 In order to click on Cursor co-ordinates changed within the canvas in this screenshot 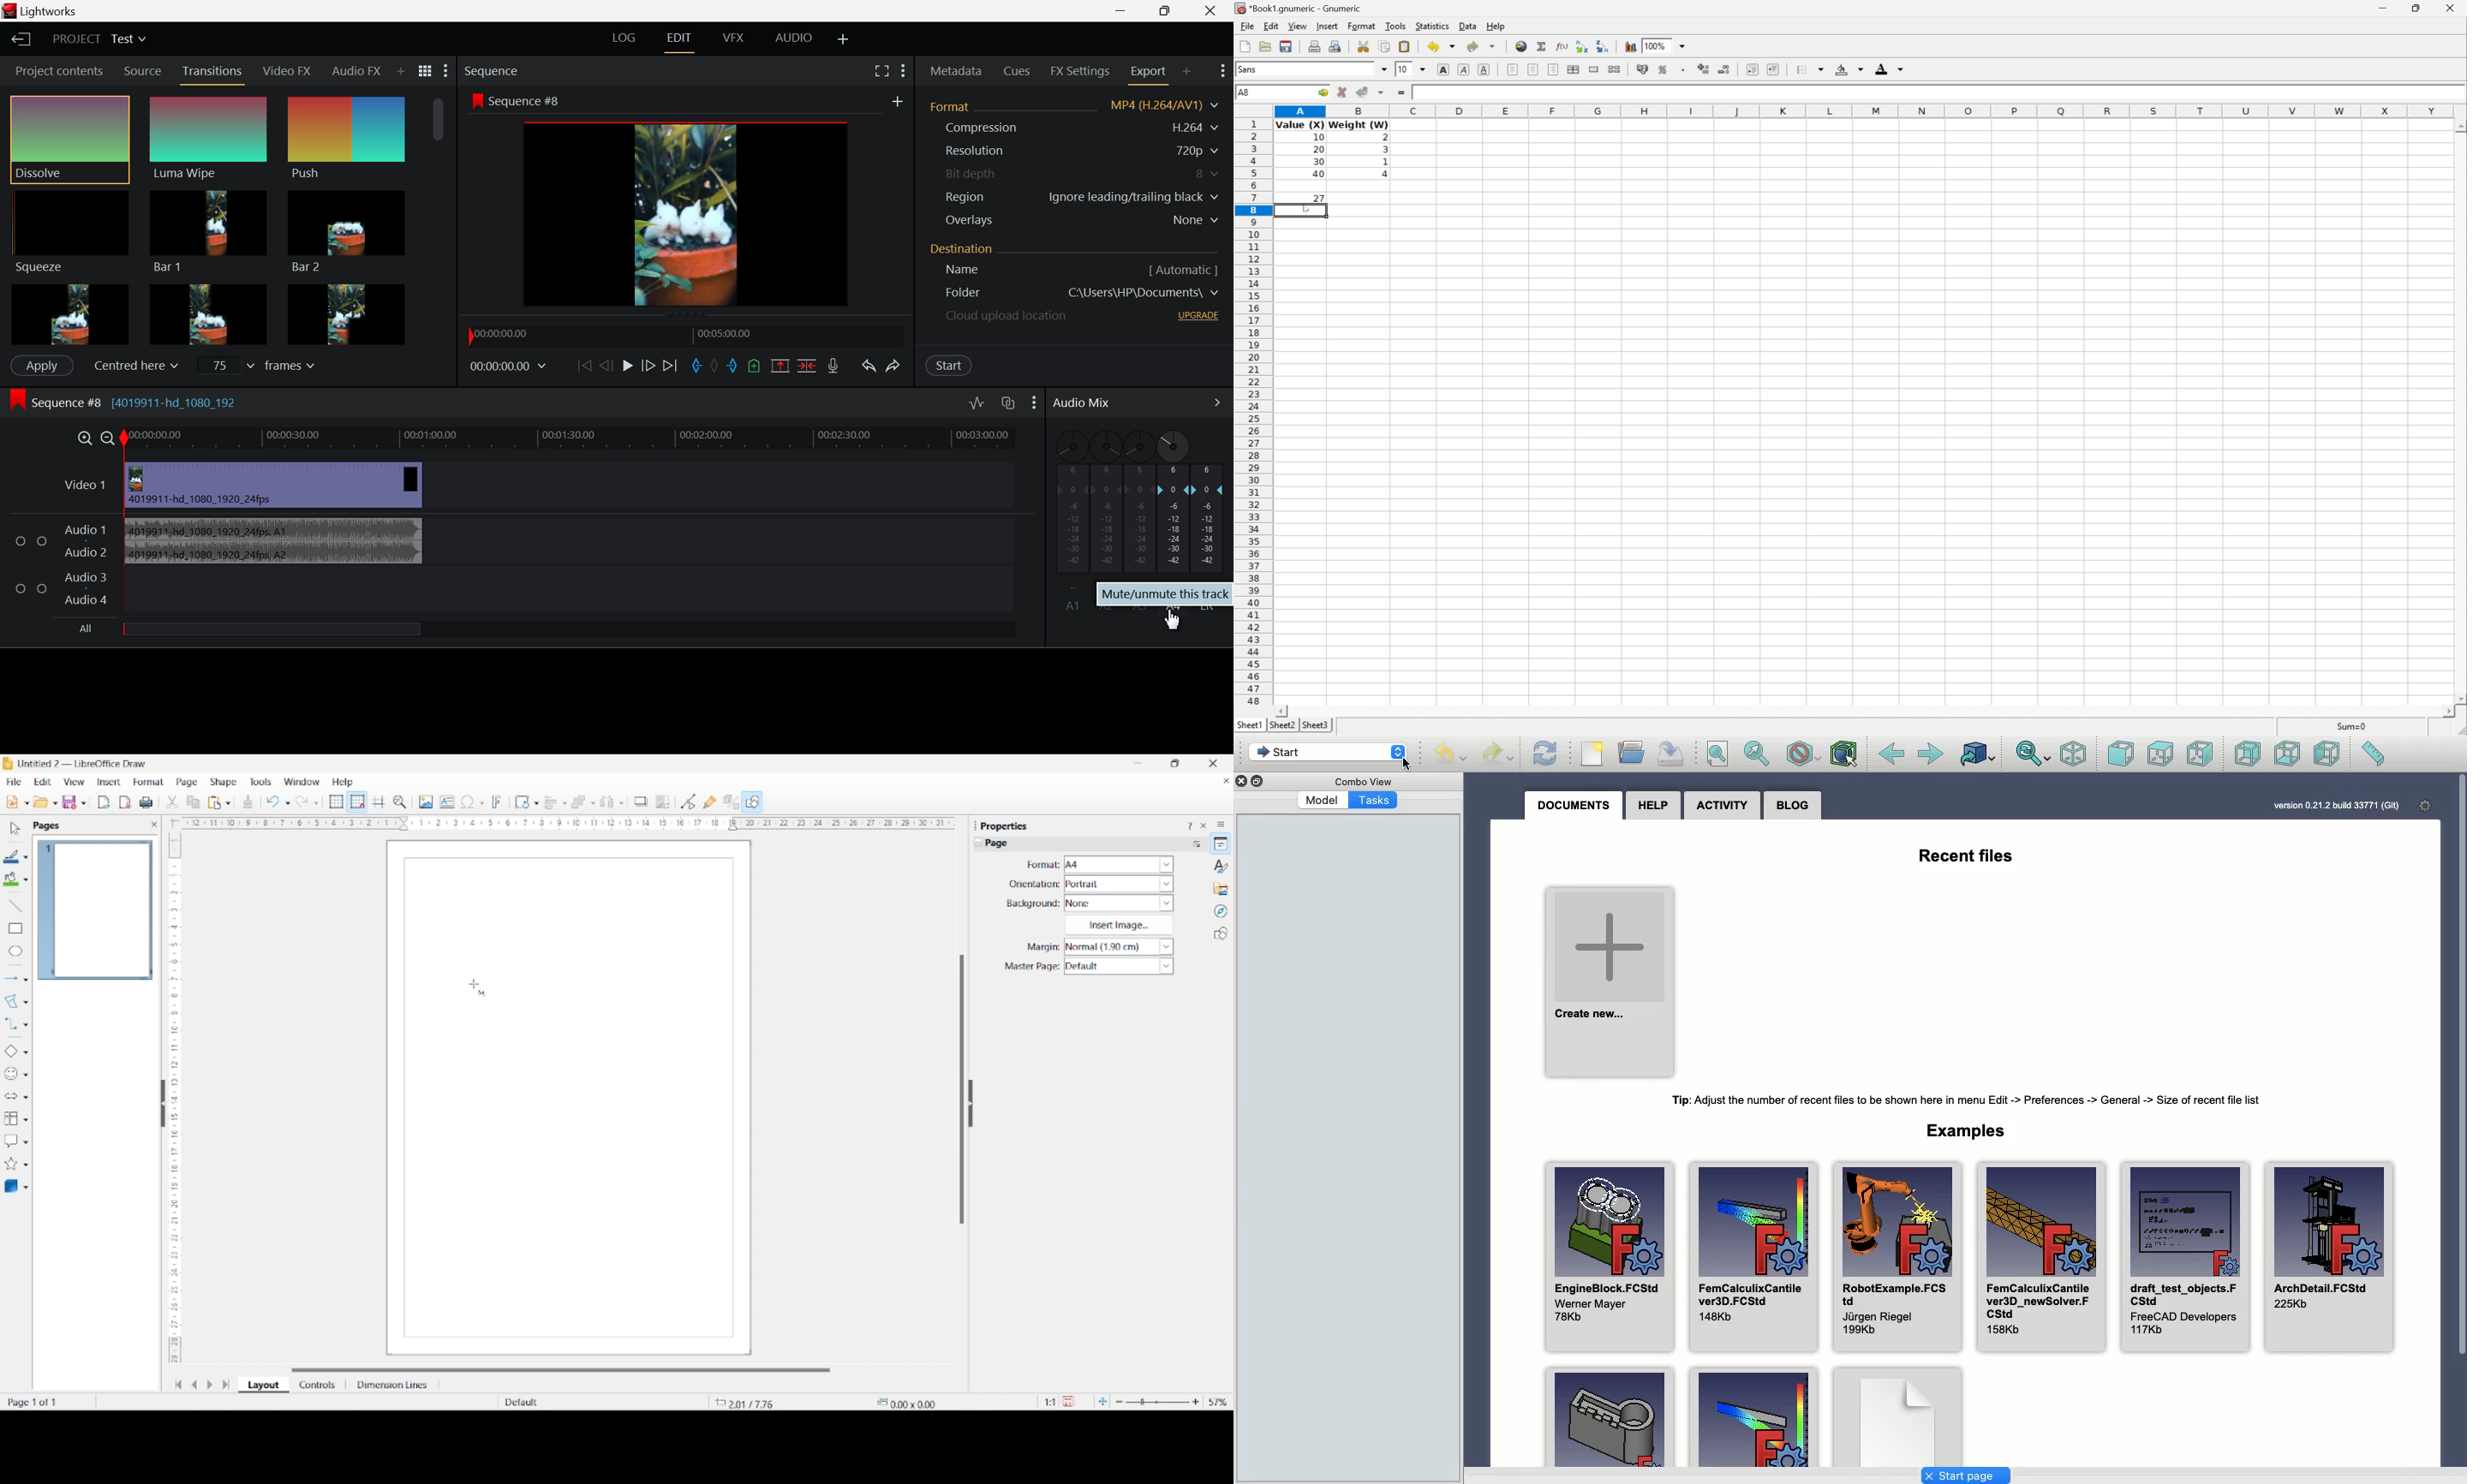, I will do `click(756, 1402)`.